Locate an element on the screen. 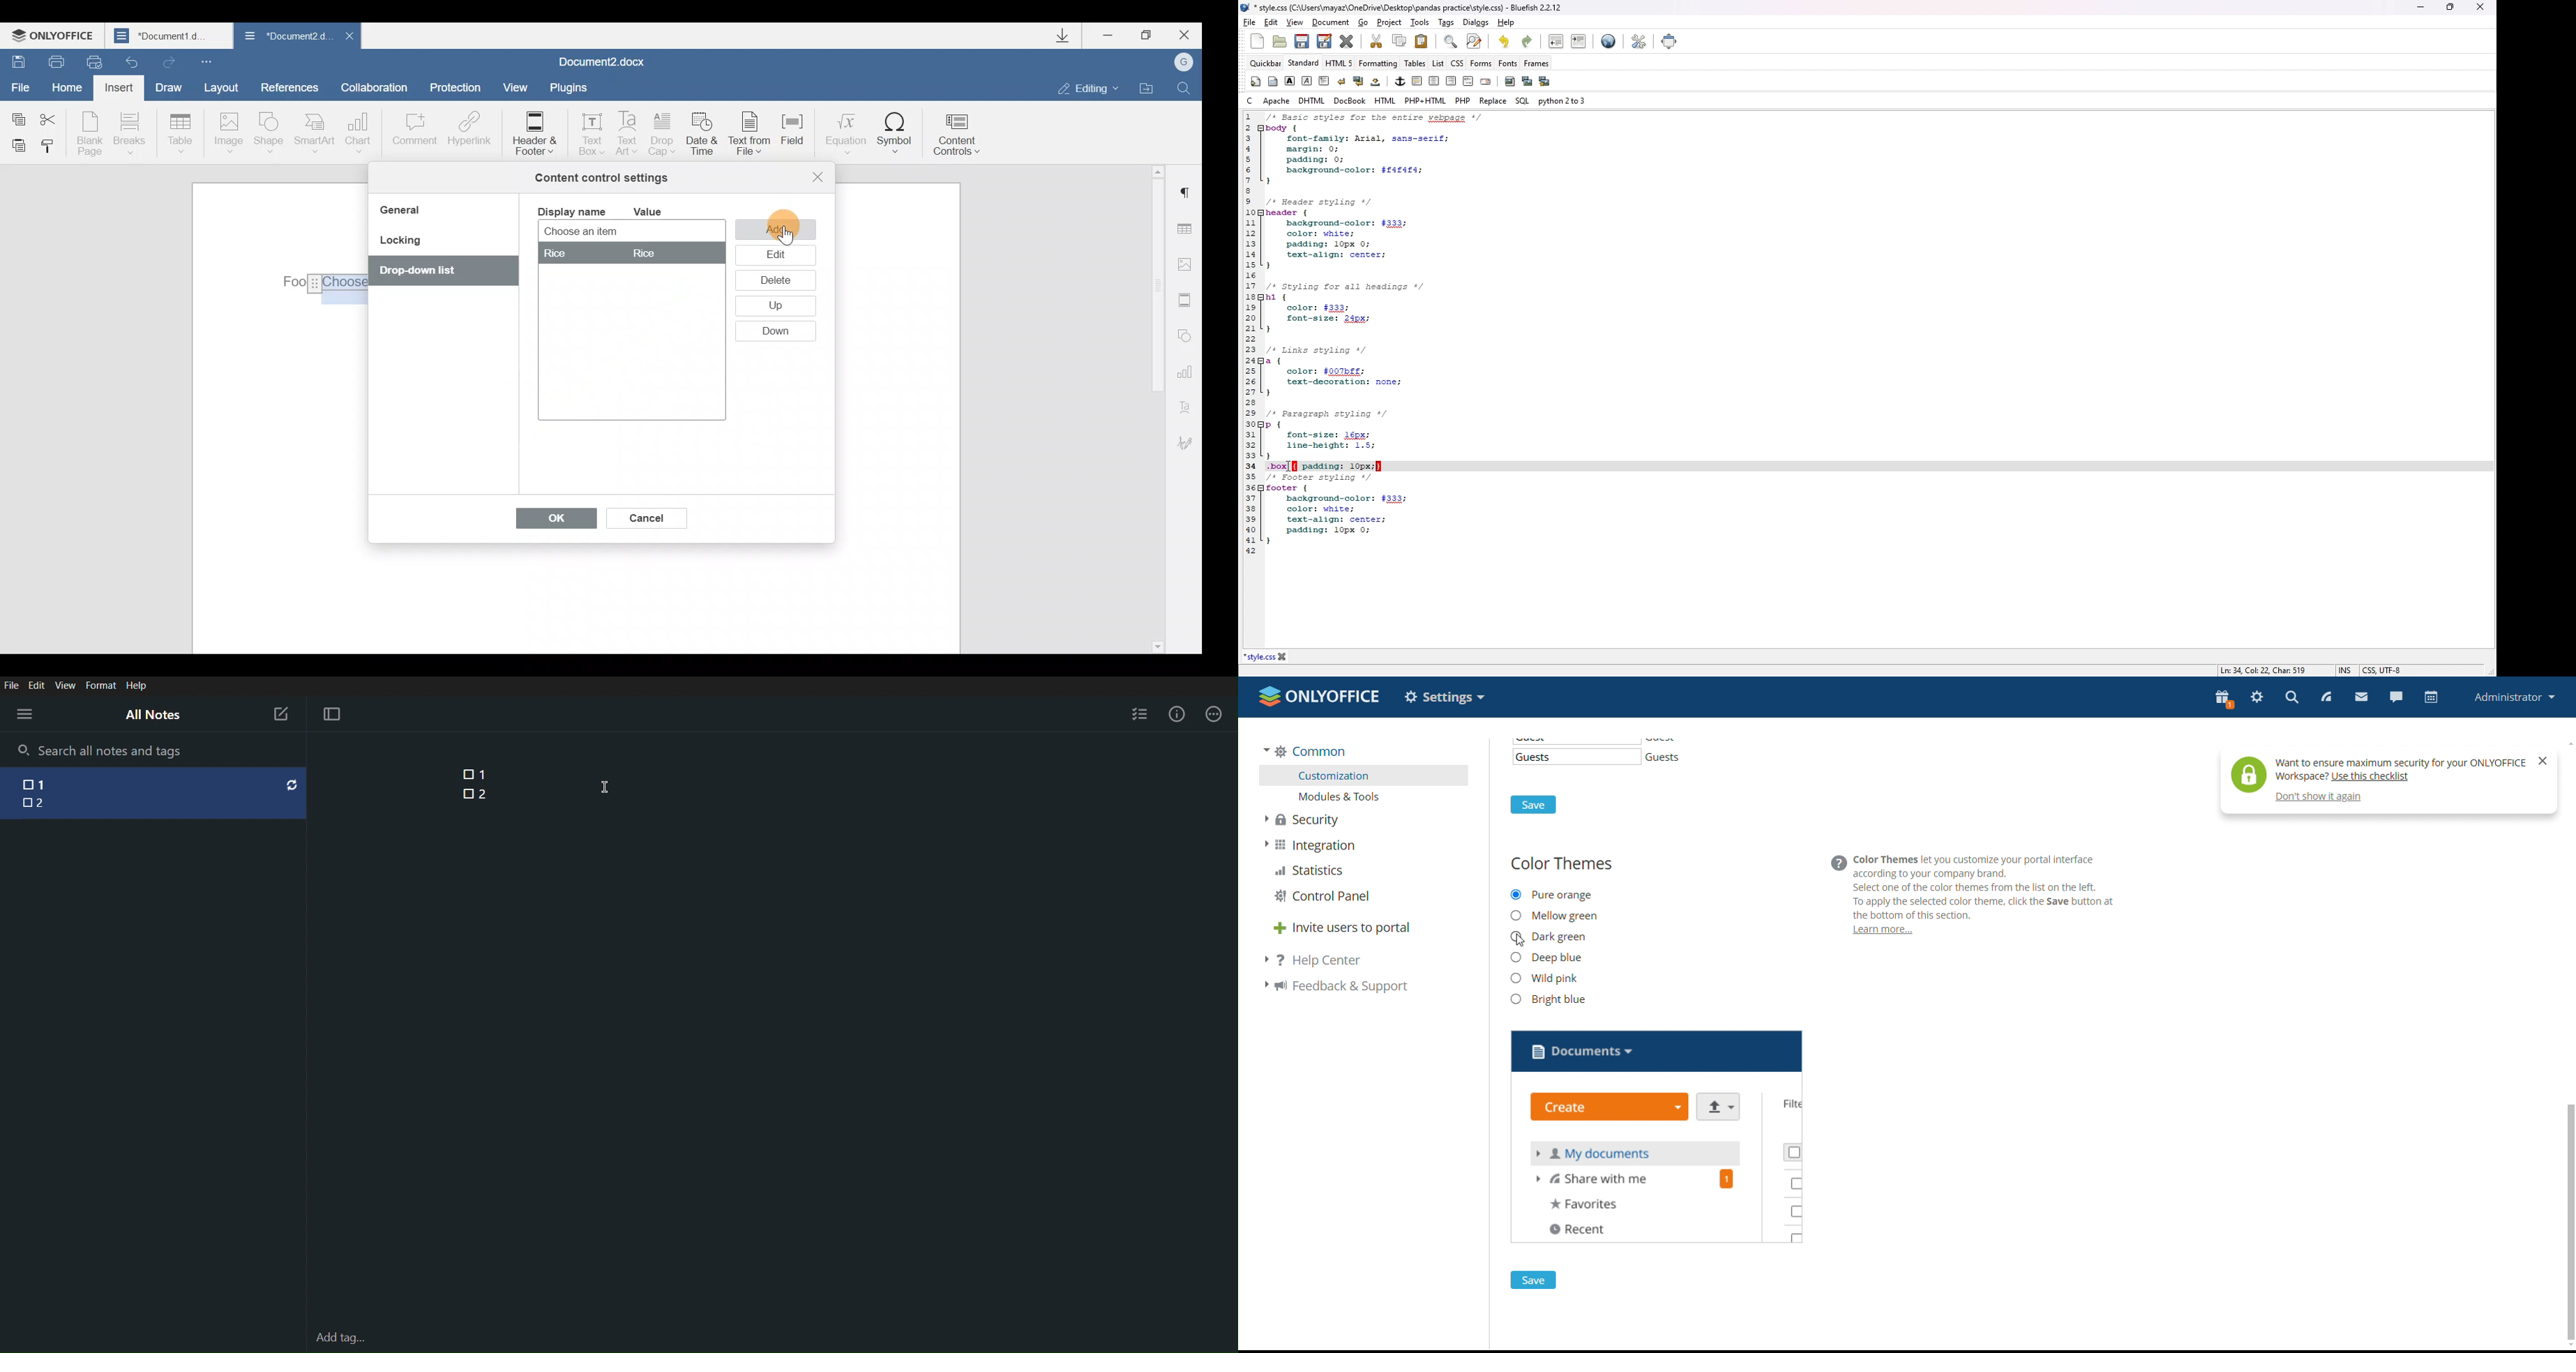 The width and height of the screenshot is (2576, 1372). OK is located at coordinates (550, 521).